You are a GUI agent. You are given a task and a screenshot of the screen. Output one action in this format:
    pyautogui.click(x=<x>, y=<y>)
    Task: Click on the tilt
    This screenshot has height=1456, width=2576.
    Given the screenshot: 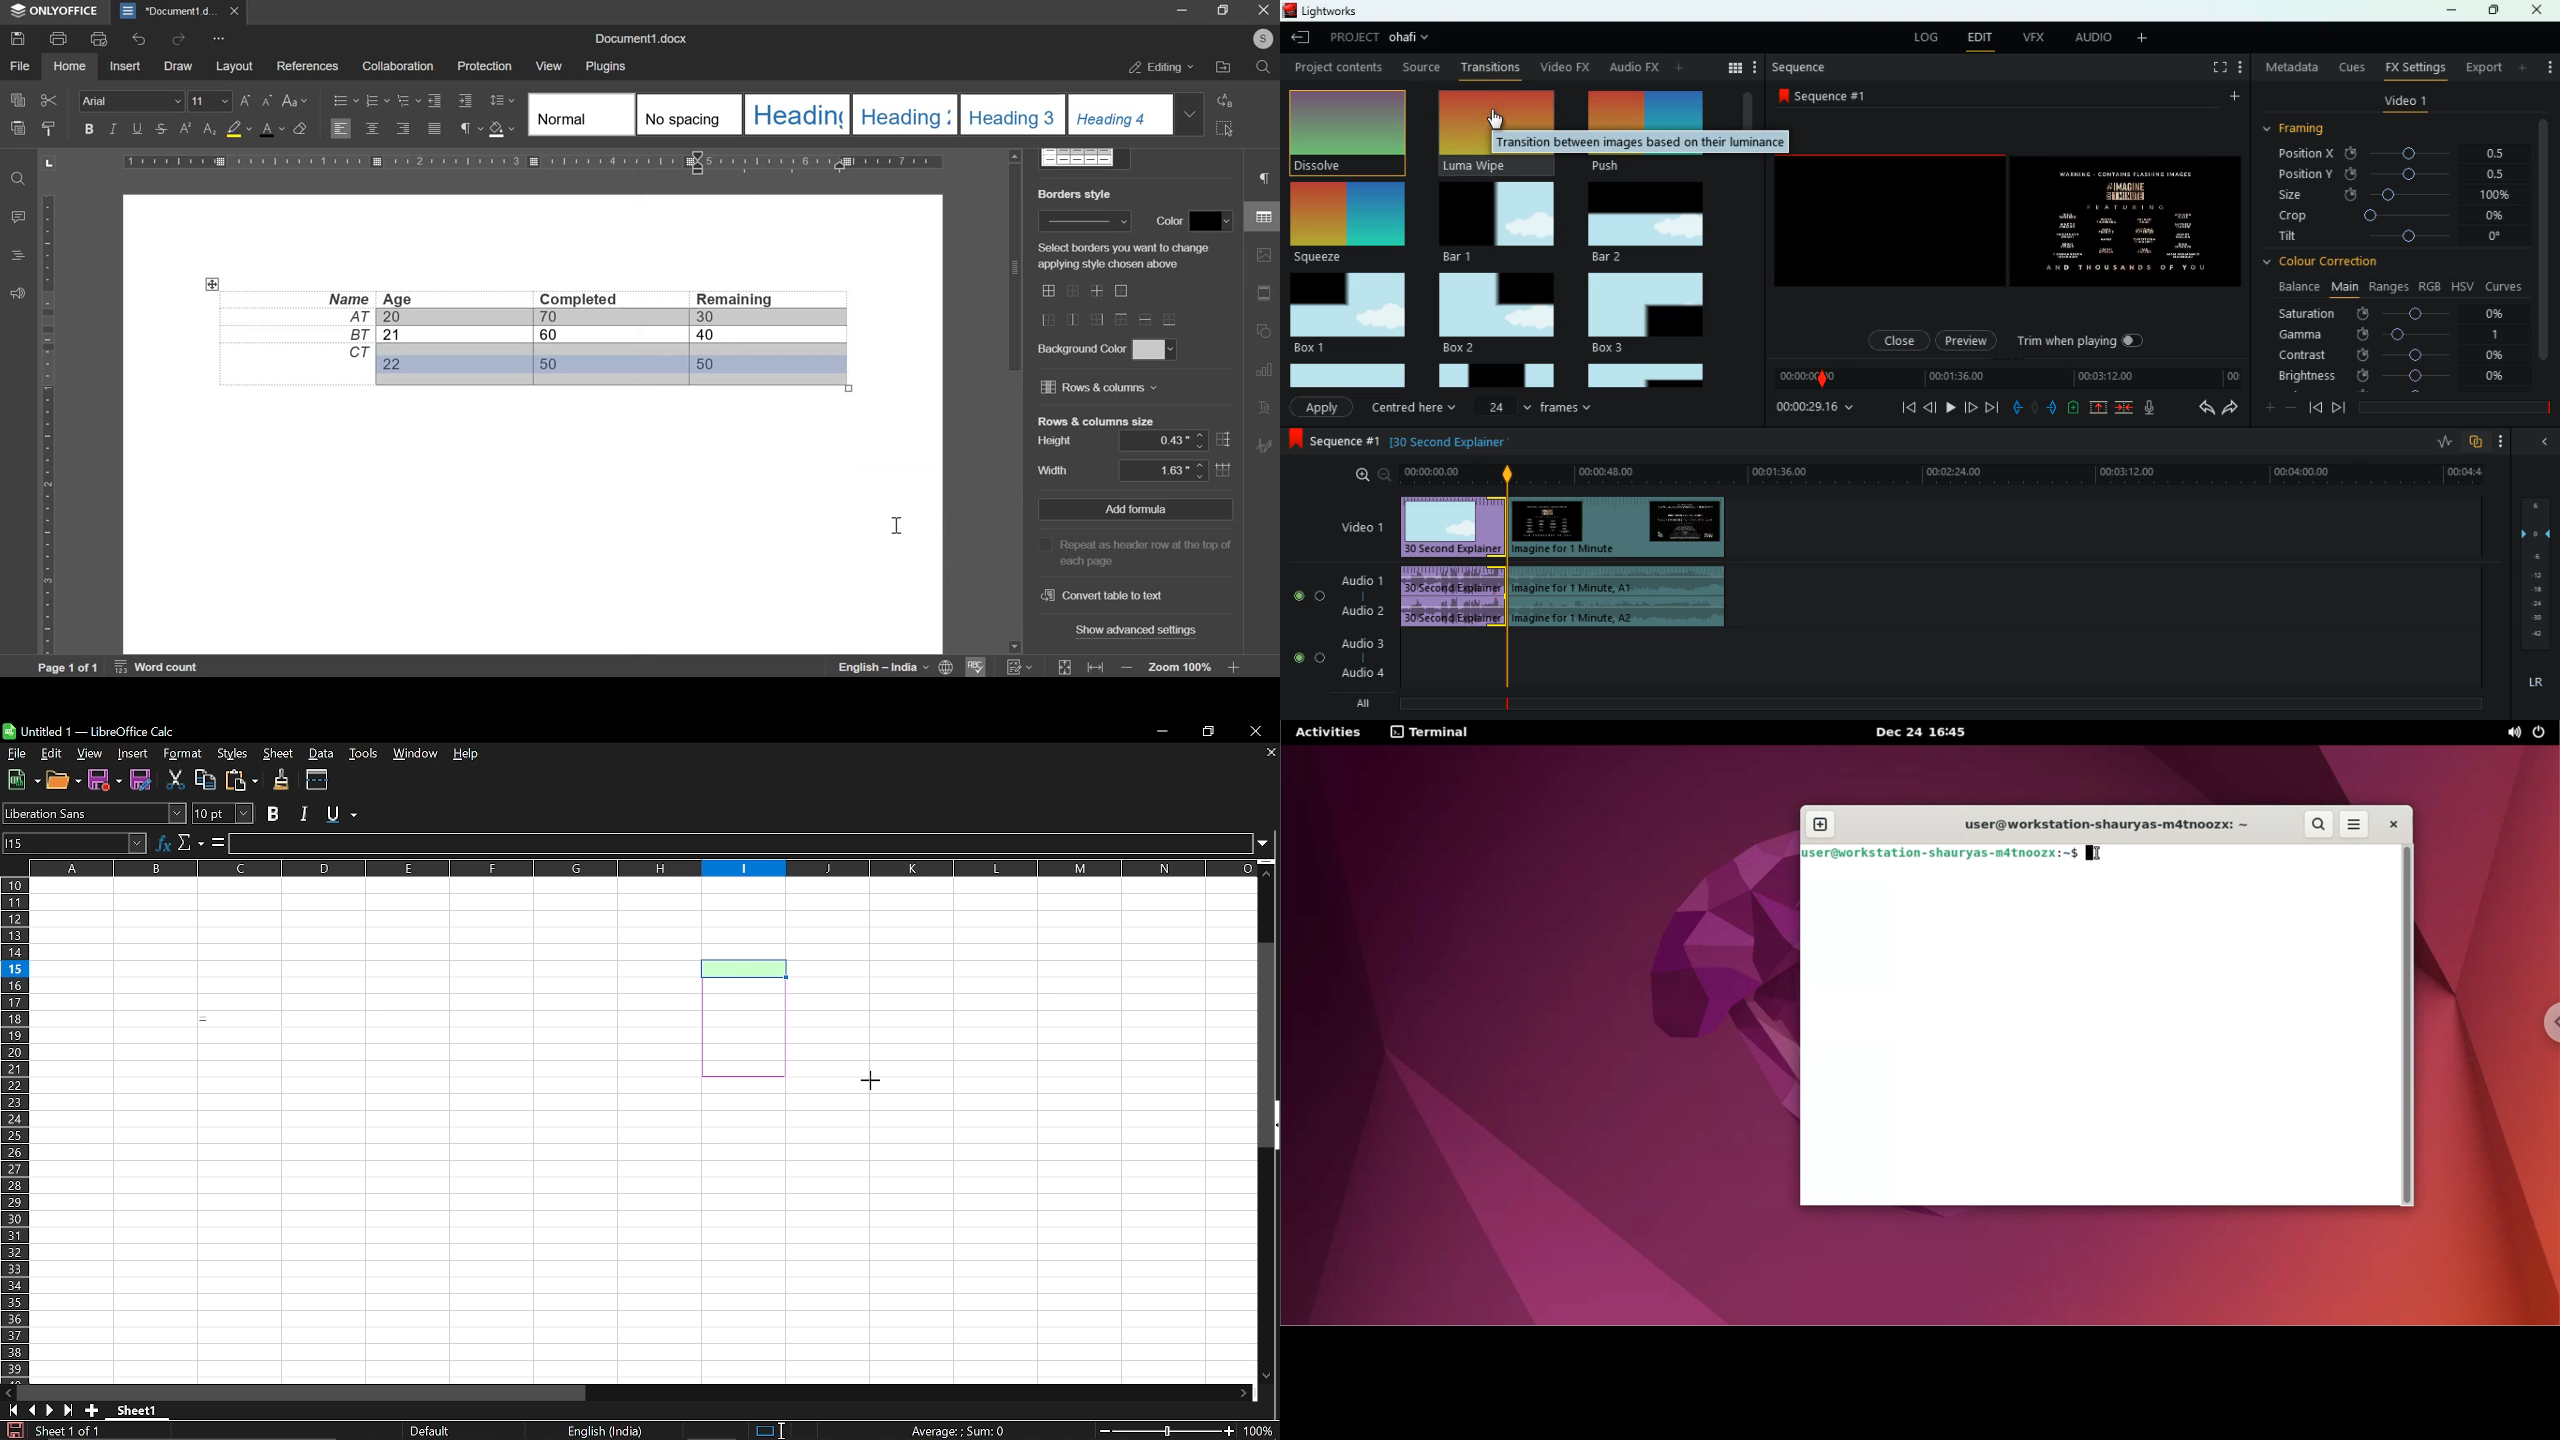 What is the action you would take?
    pyautogui.click(x=2393, y=238)
    